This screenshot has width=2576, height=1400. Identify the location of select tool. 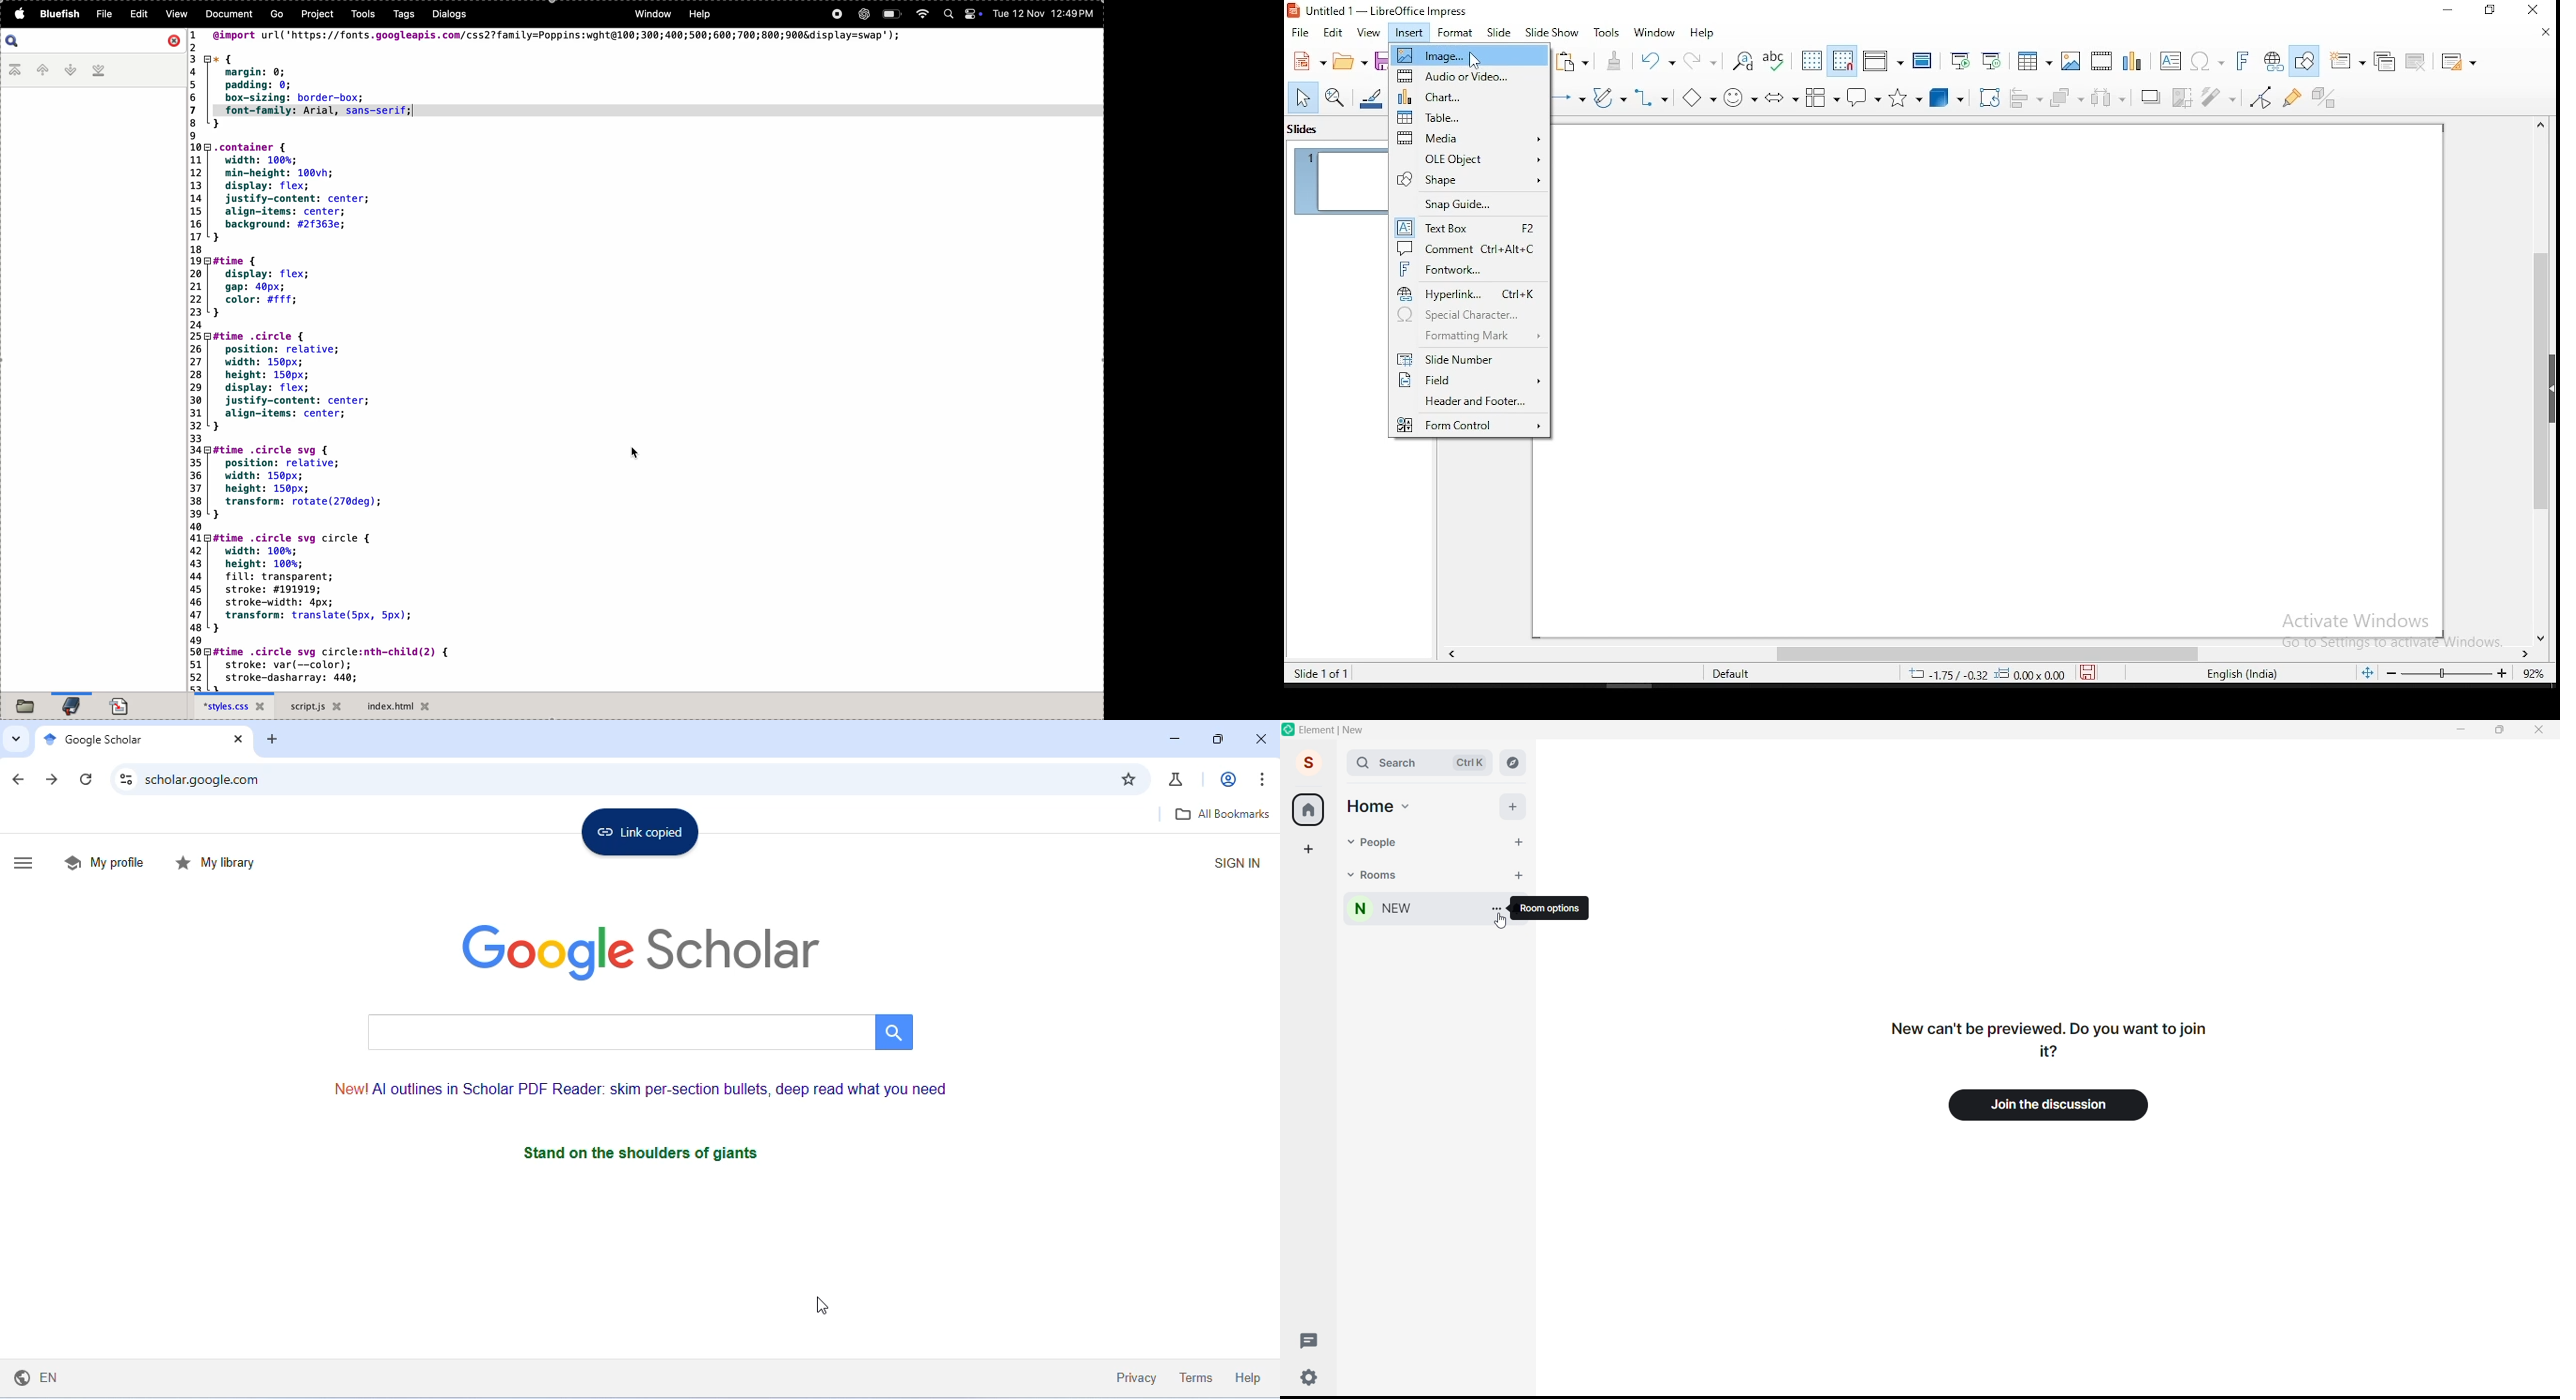
(1303, 99).